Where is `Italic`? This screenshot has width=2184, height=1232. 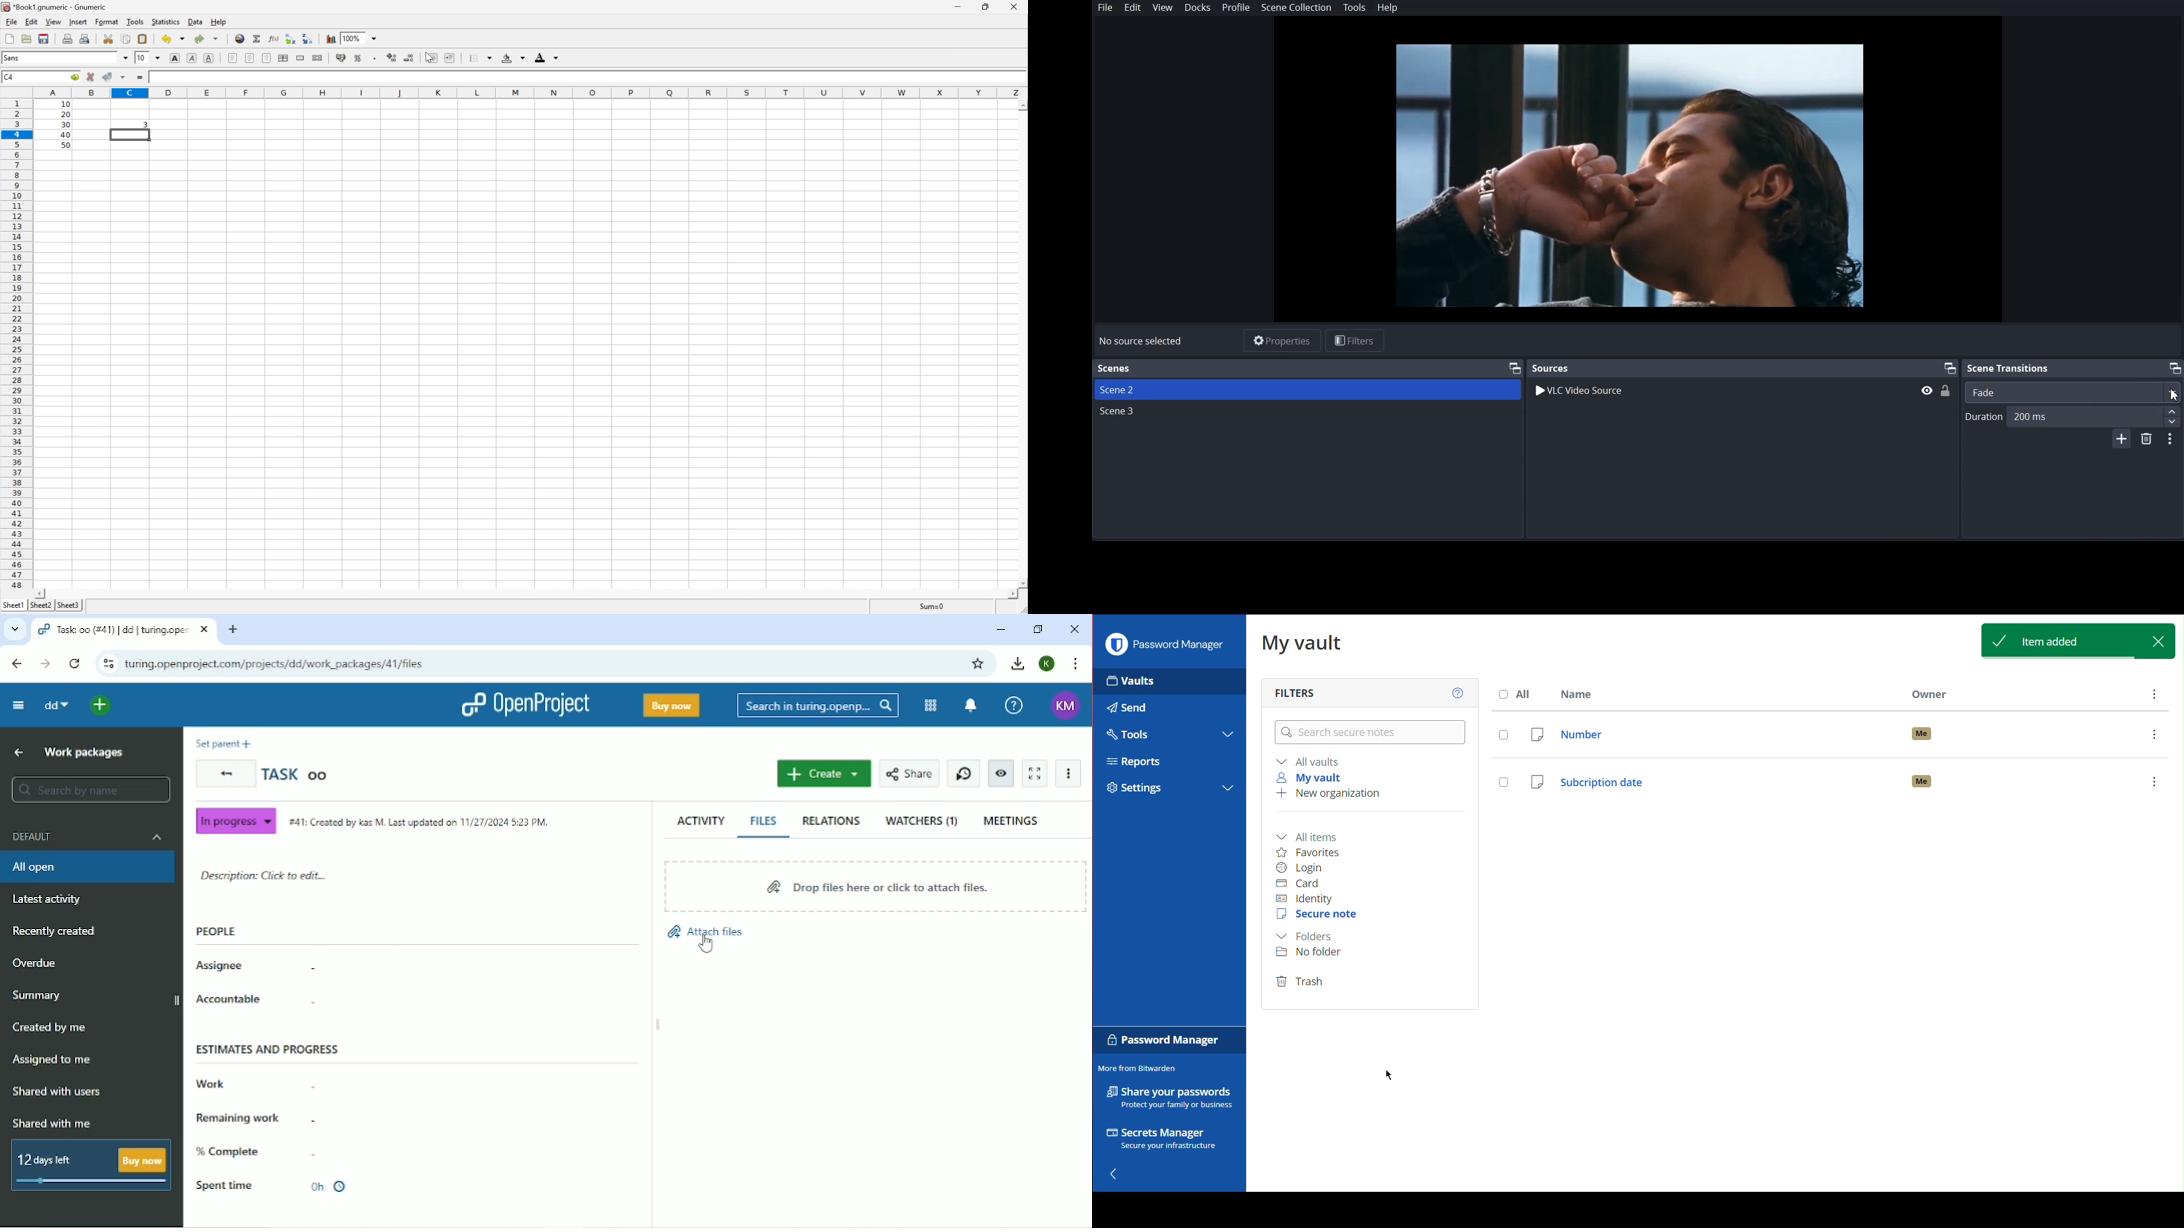
Italic is located at coordinates (193, 58).